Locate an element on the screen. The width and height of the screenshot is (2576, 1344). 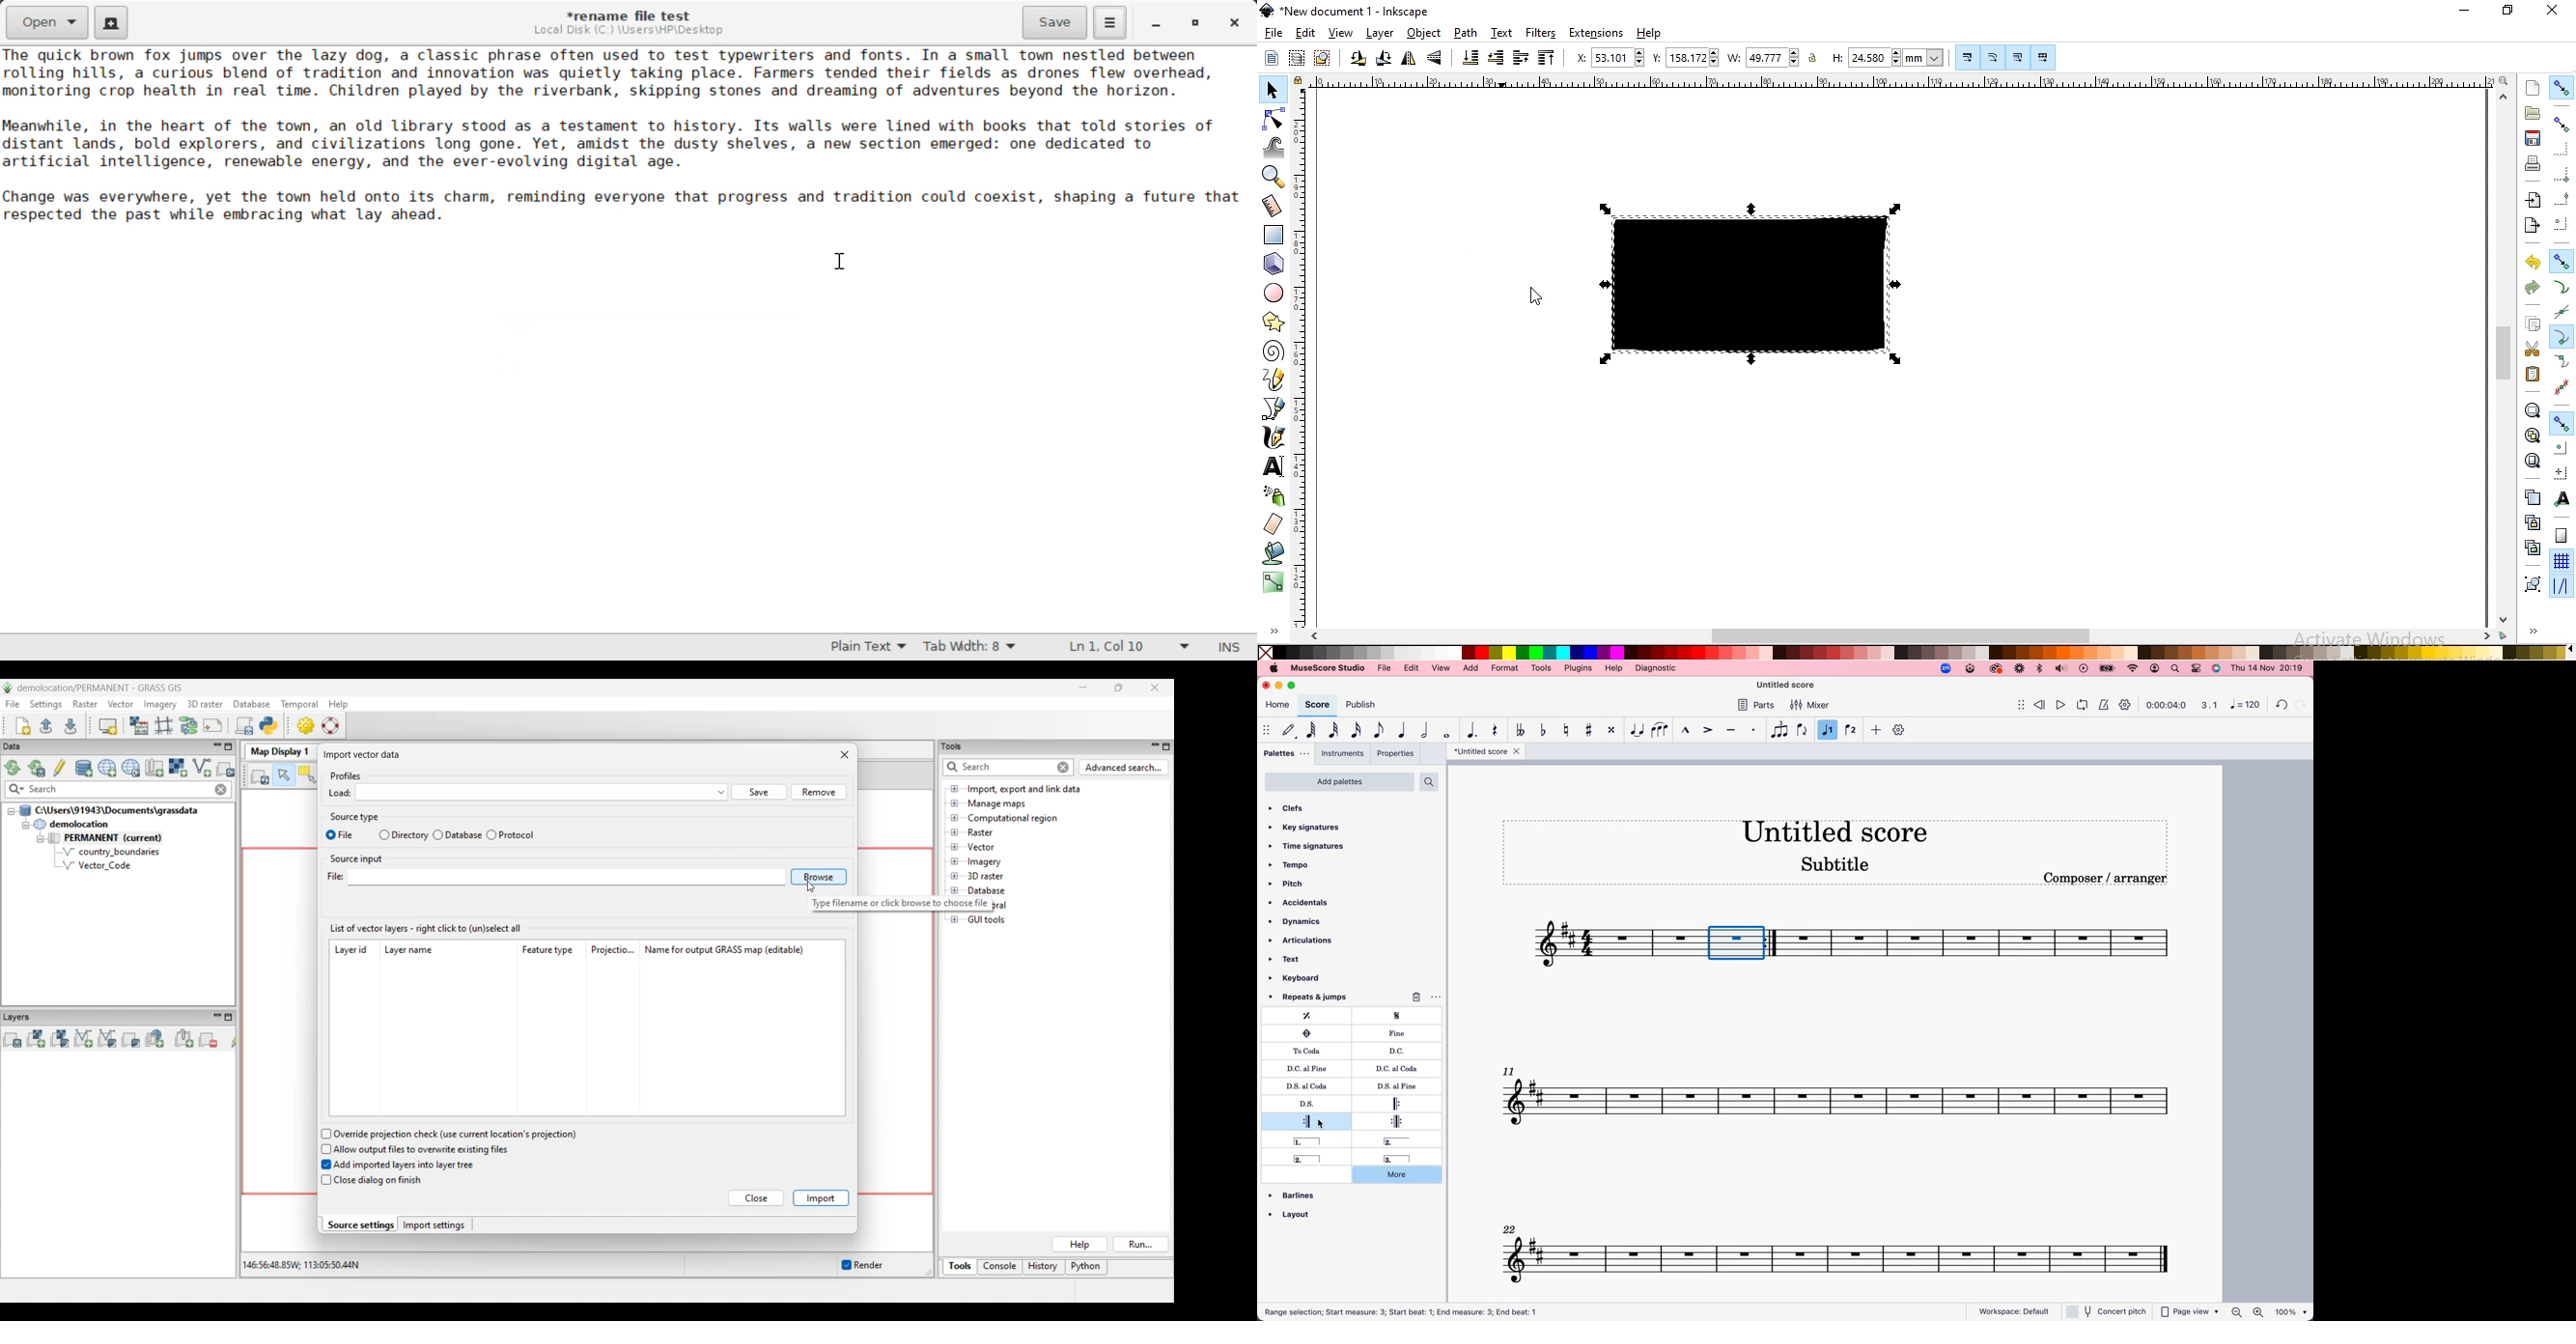
segno is located at coordinates (1403, 1016).